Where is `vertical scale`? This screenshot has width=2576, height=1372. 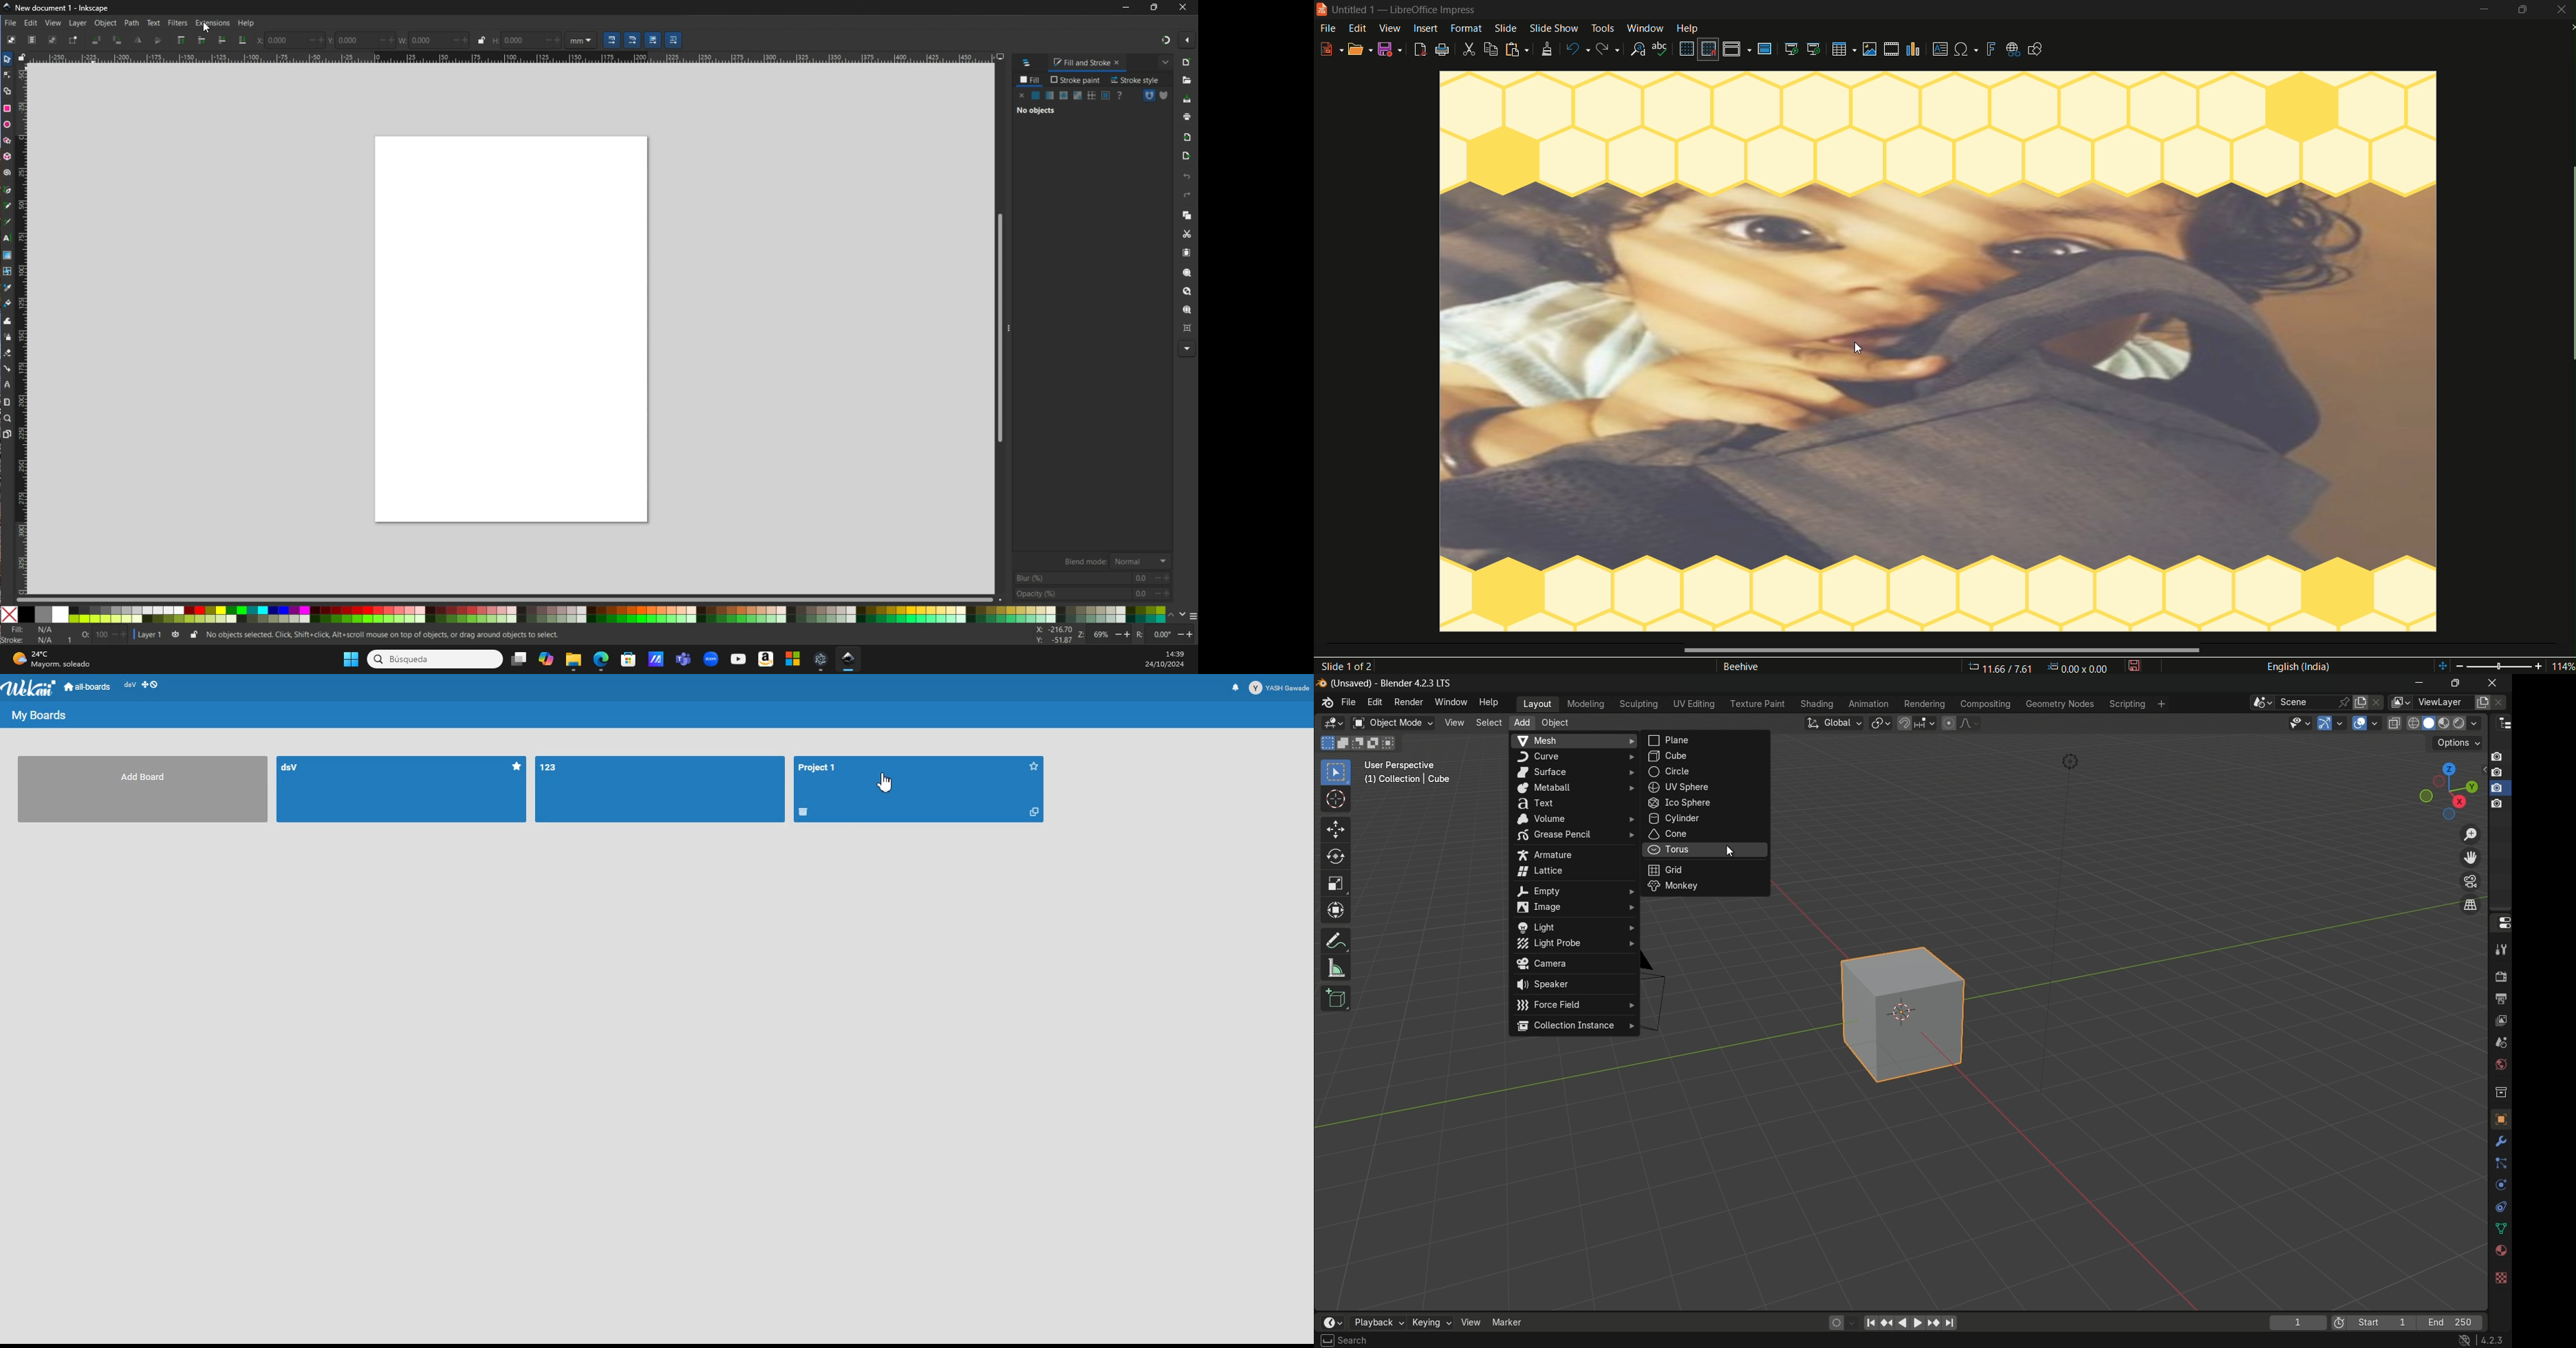 vertical scale is located at coordinates (24, 323).